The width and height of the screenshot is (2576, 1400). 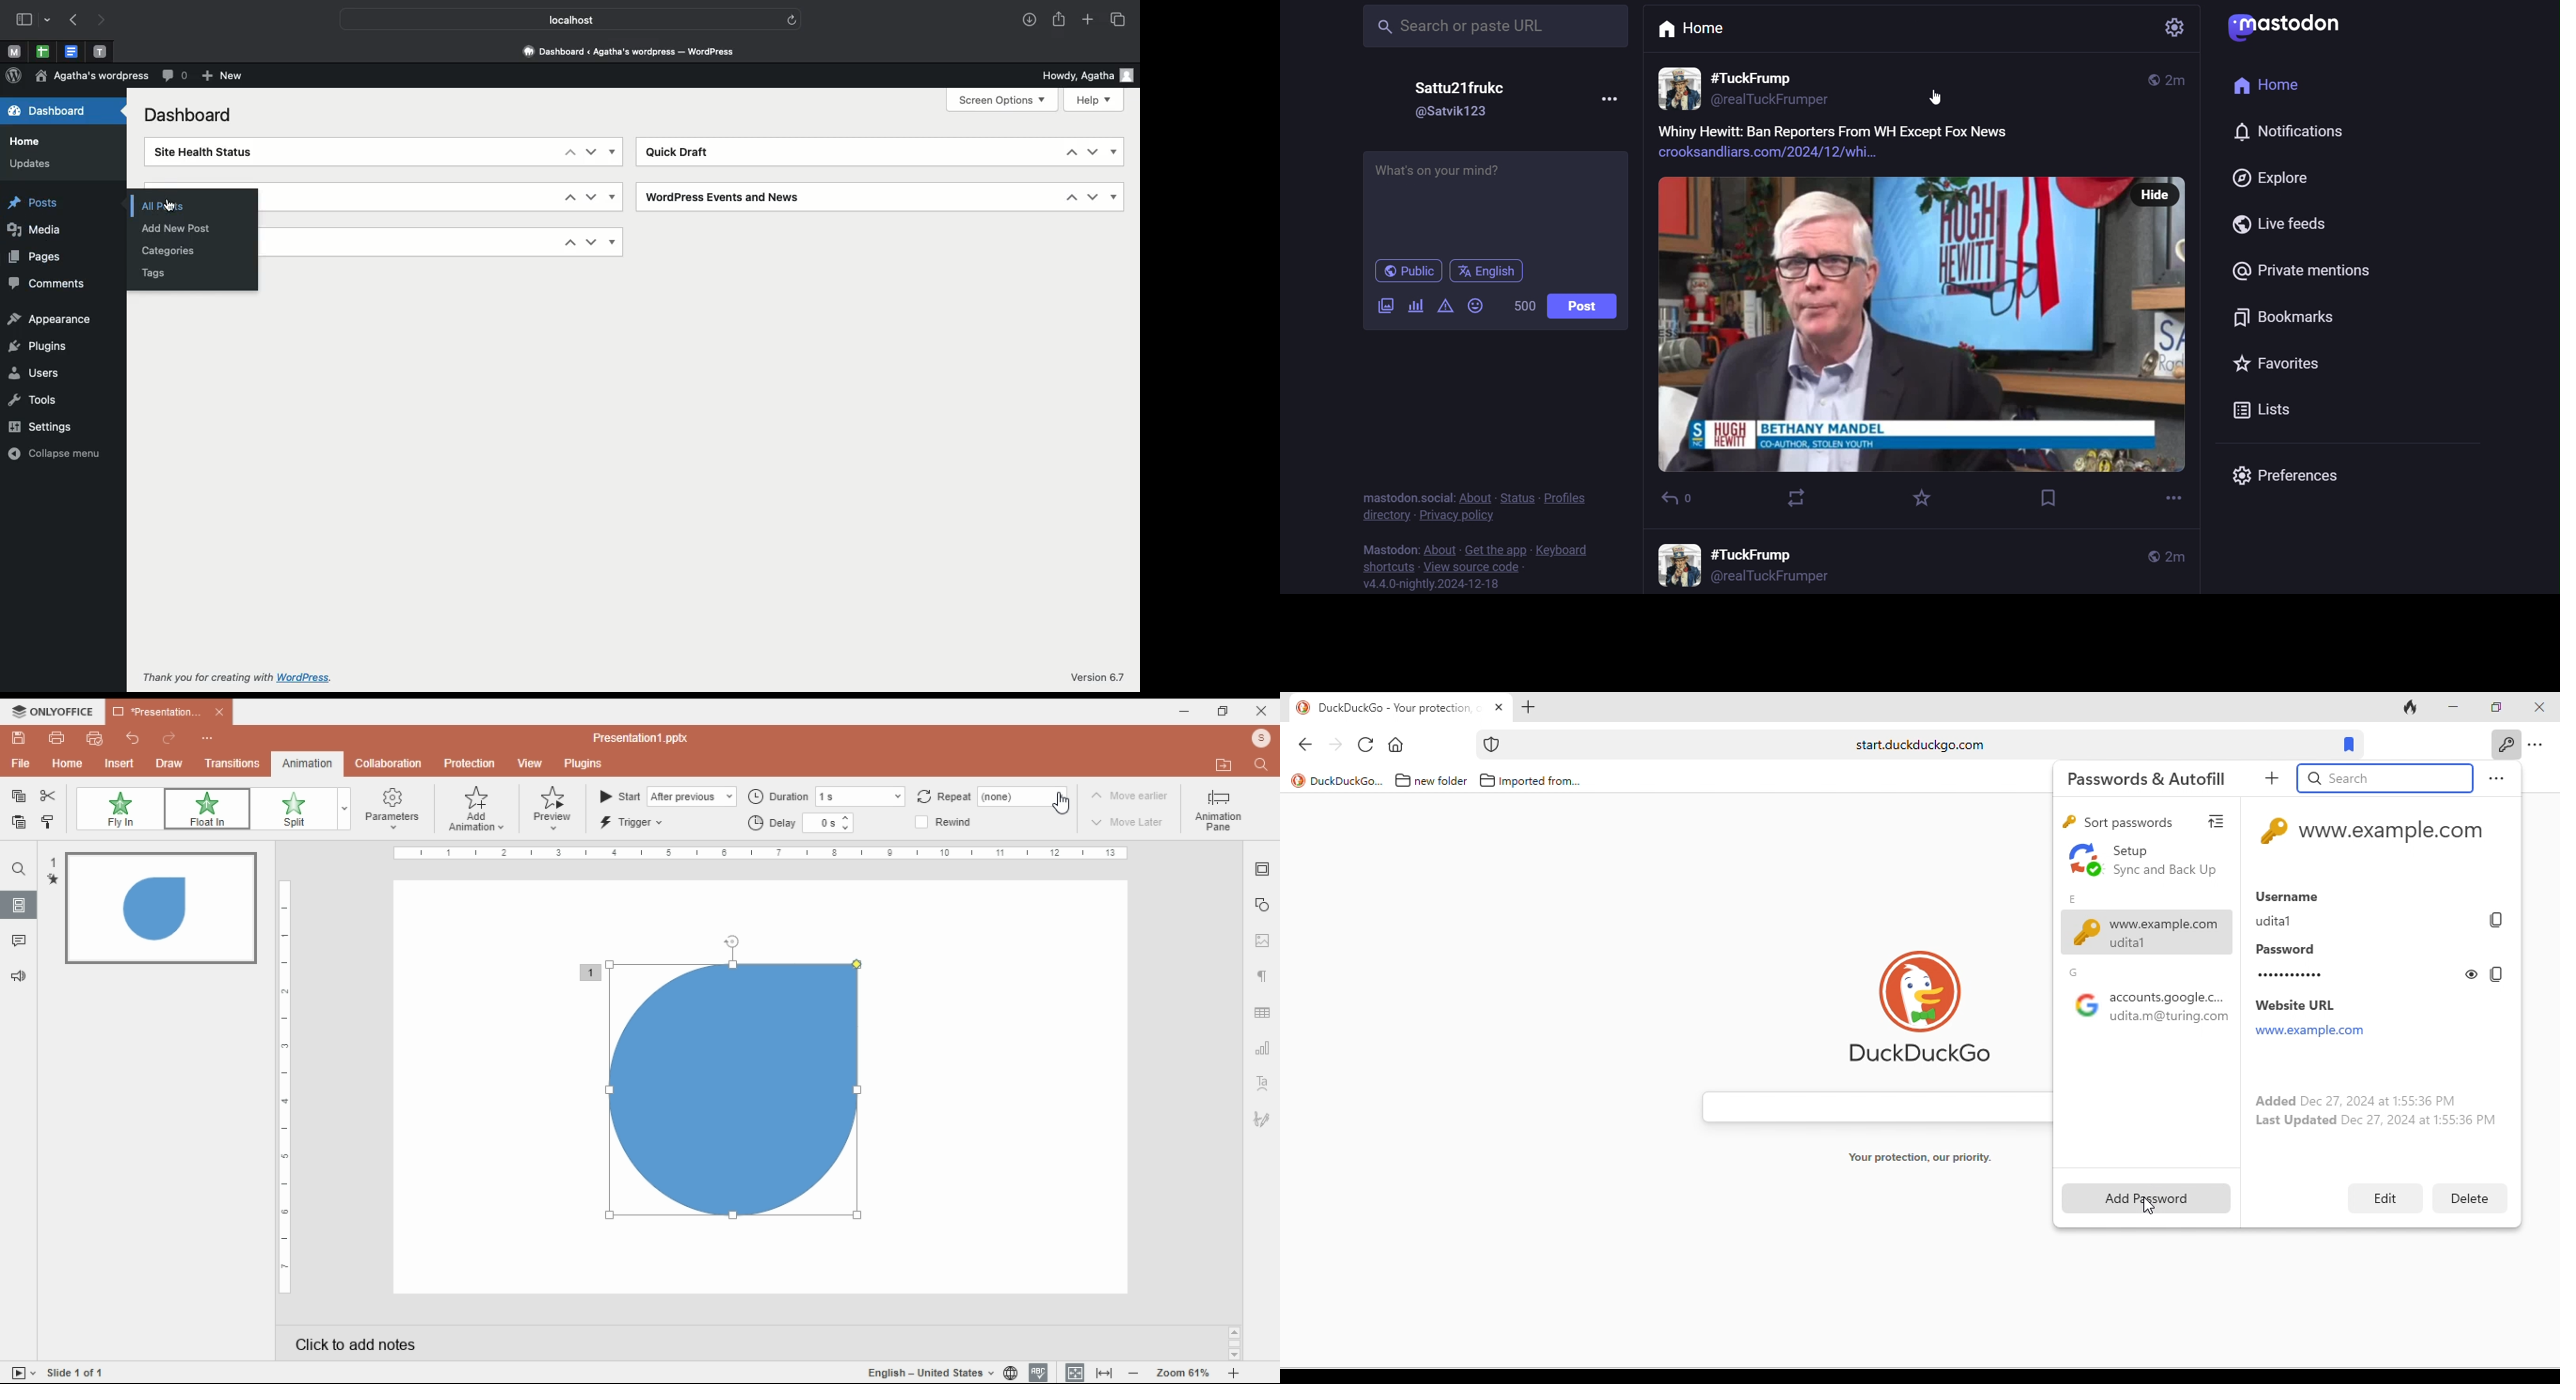 I want to click on text art settings, so click(x=1262, y=1084).